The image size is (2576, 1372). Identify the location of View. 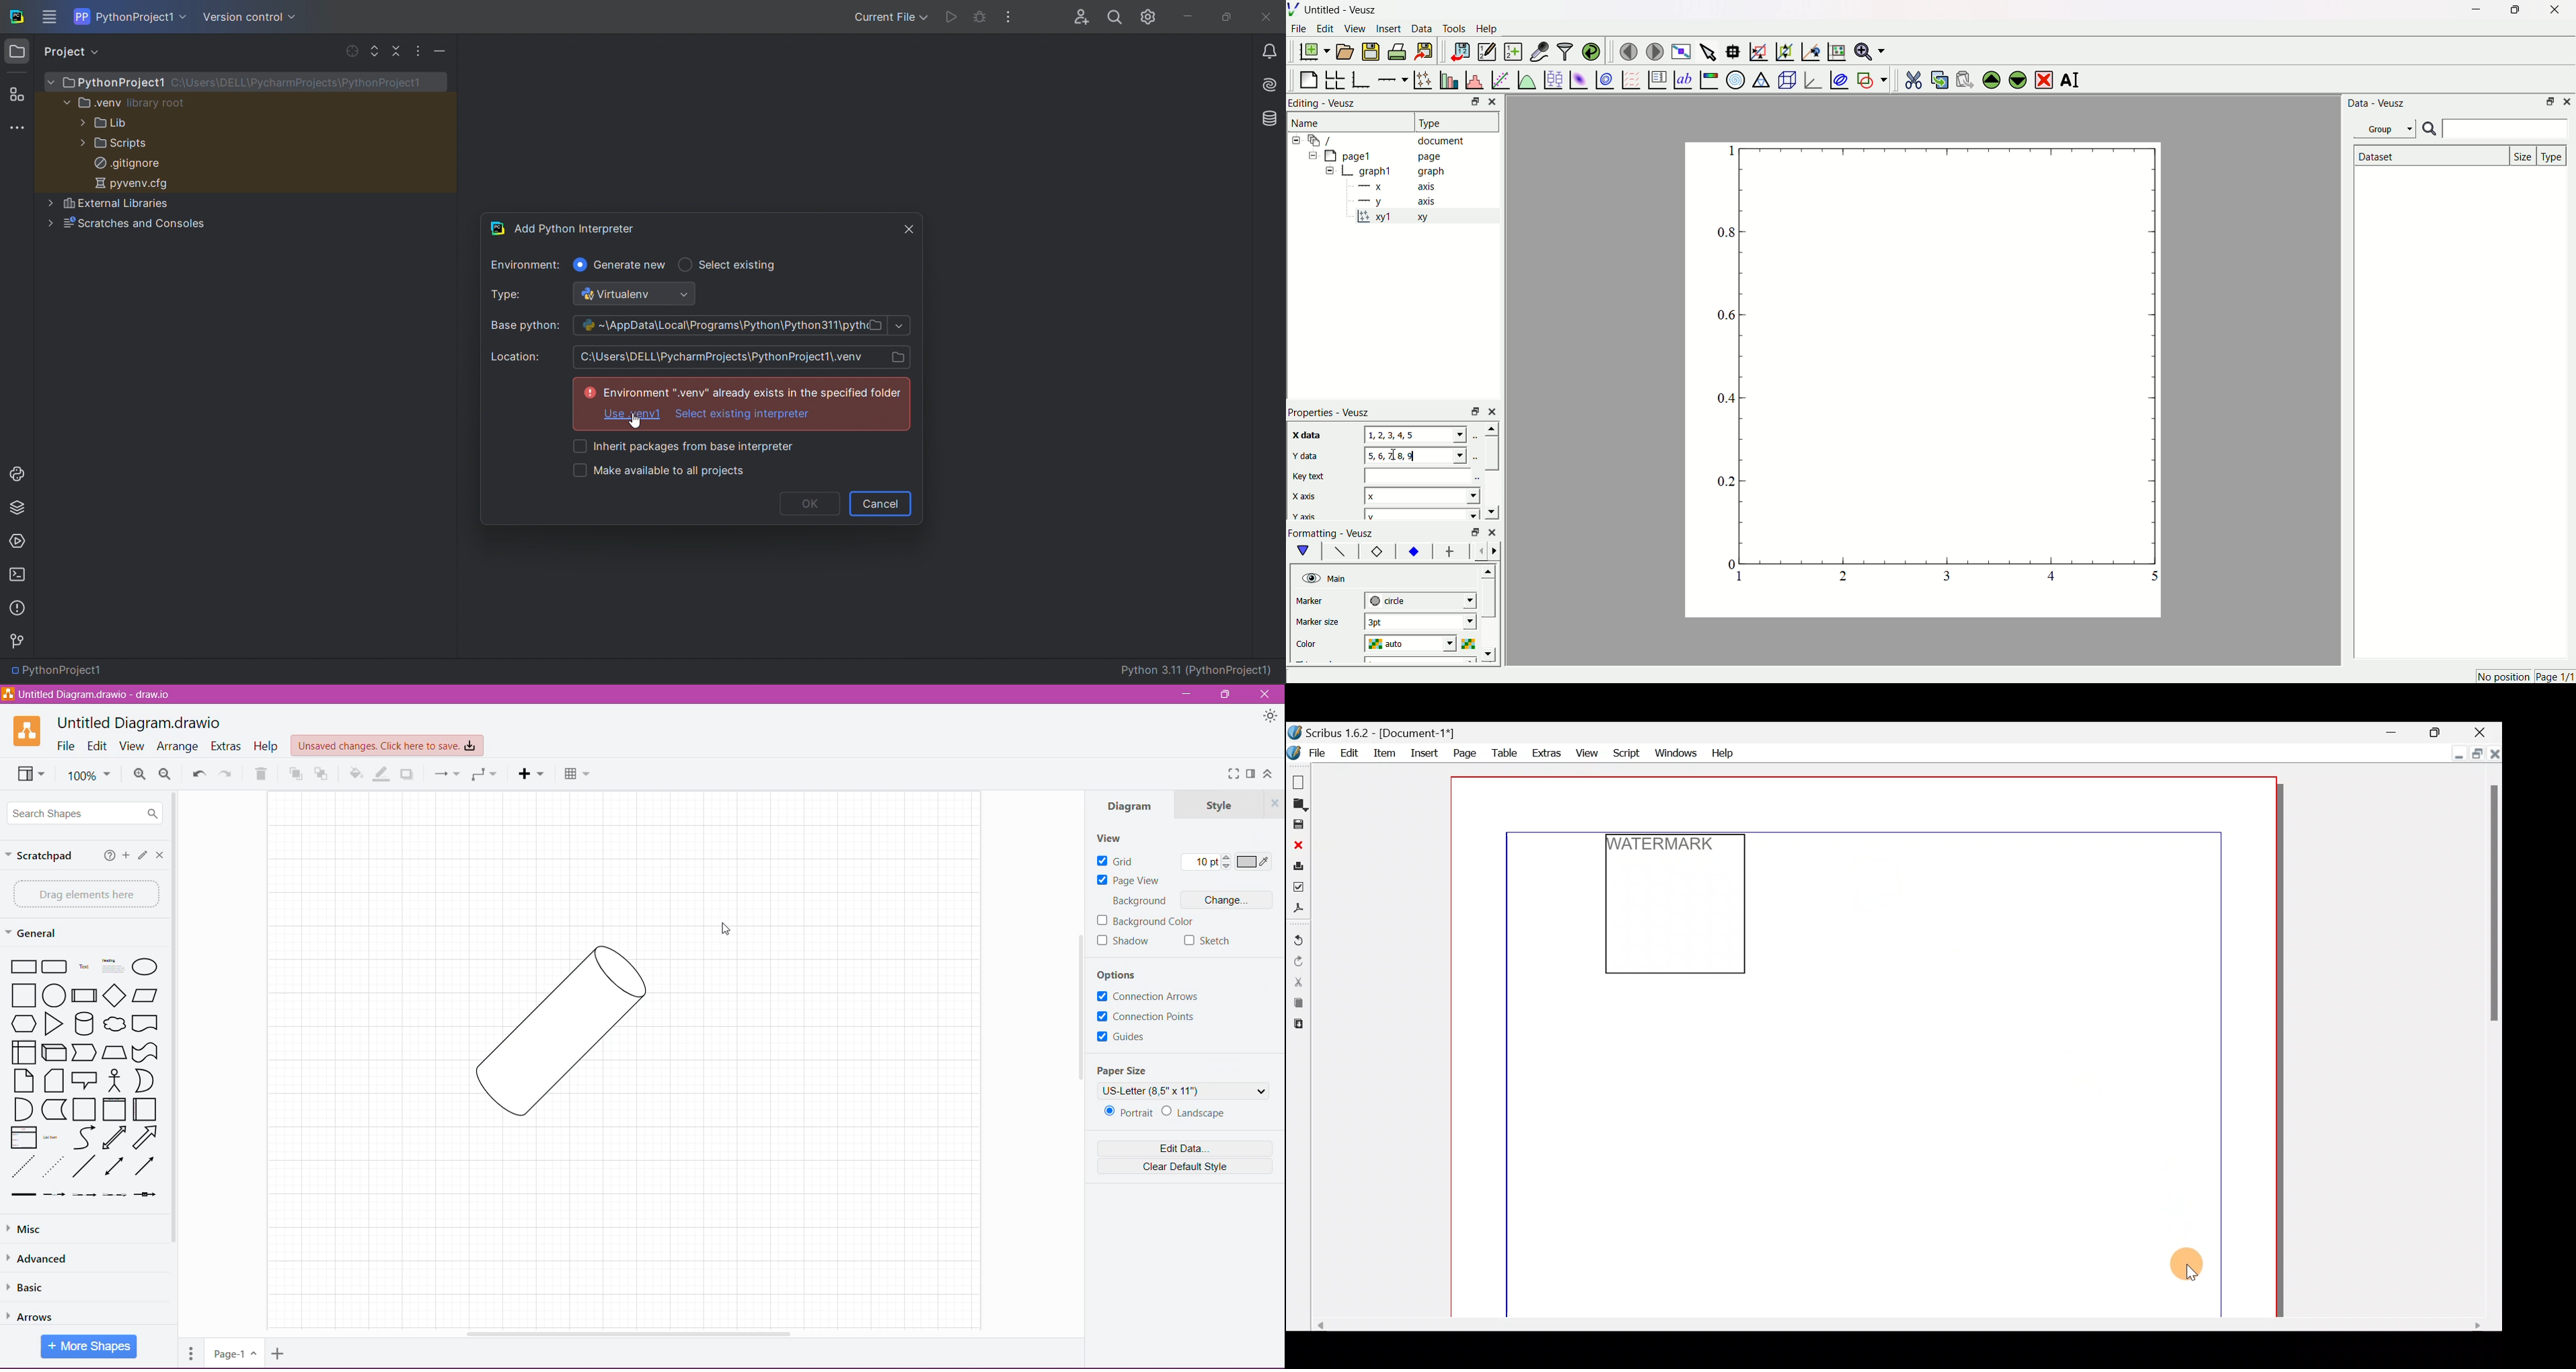
(133, 746).